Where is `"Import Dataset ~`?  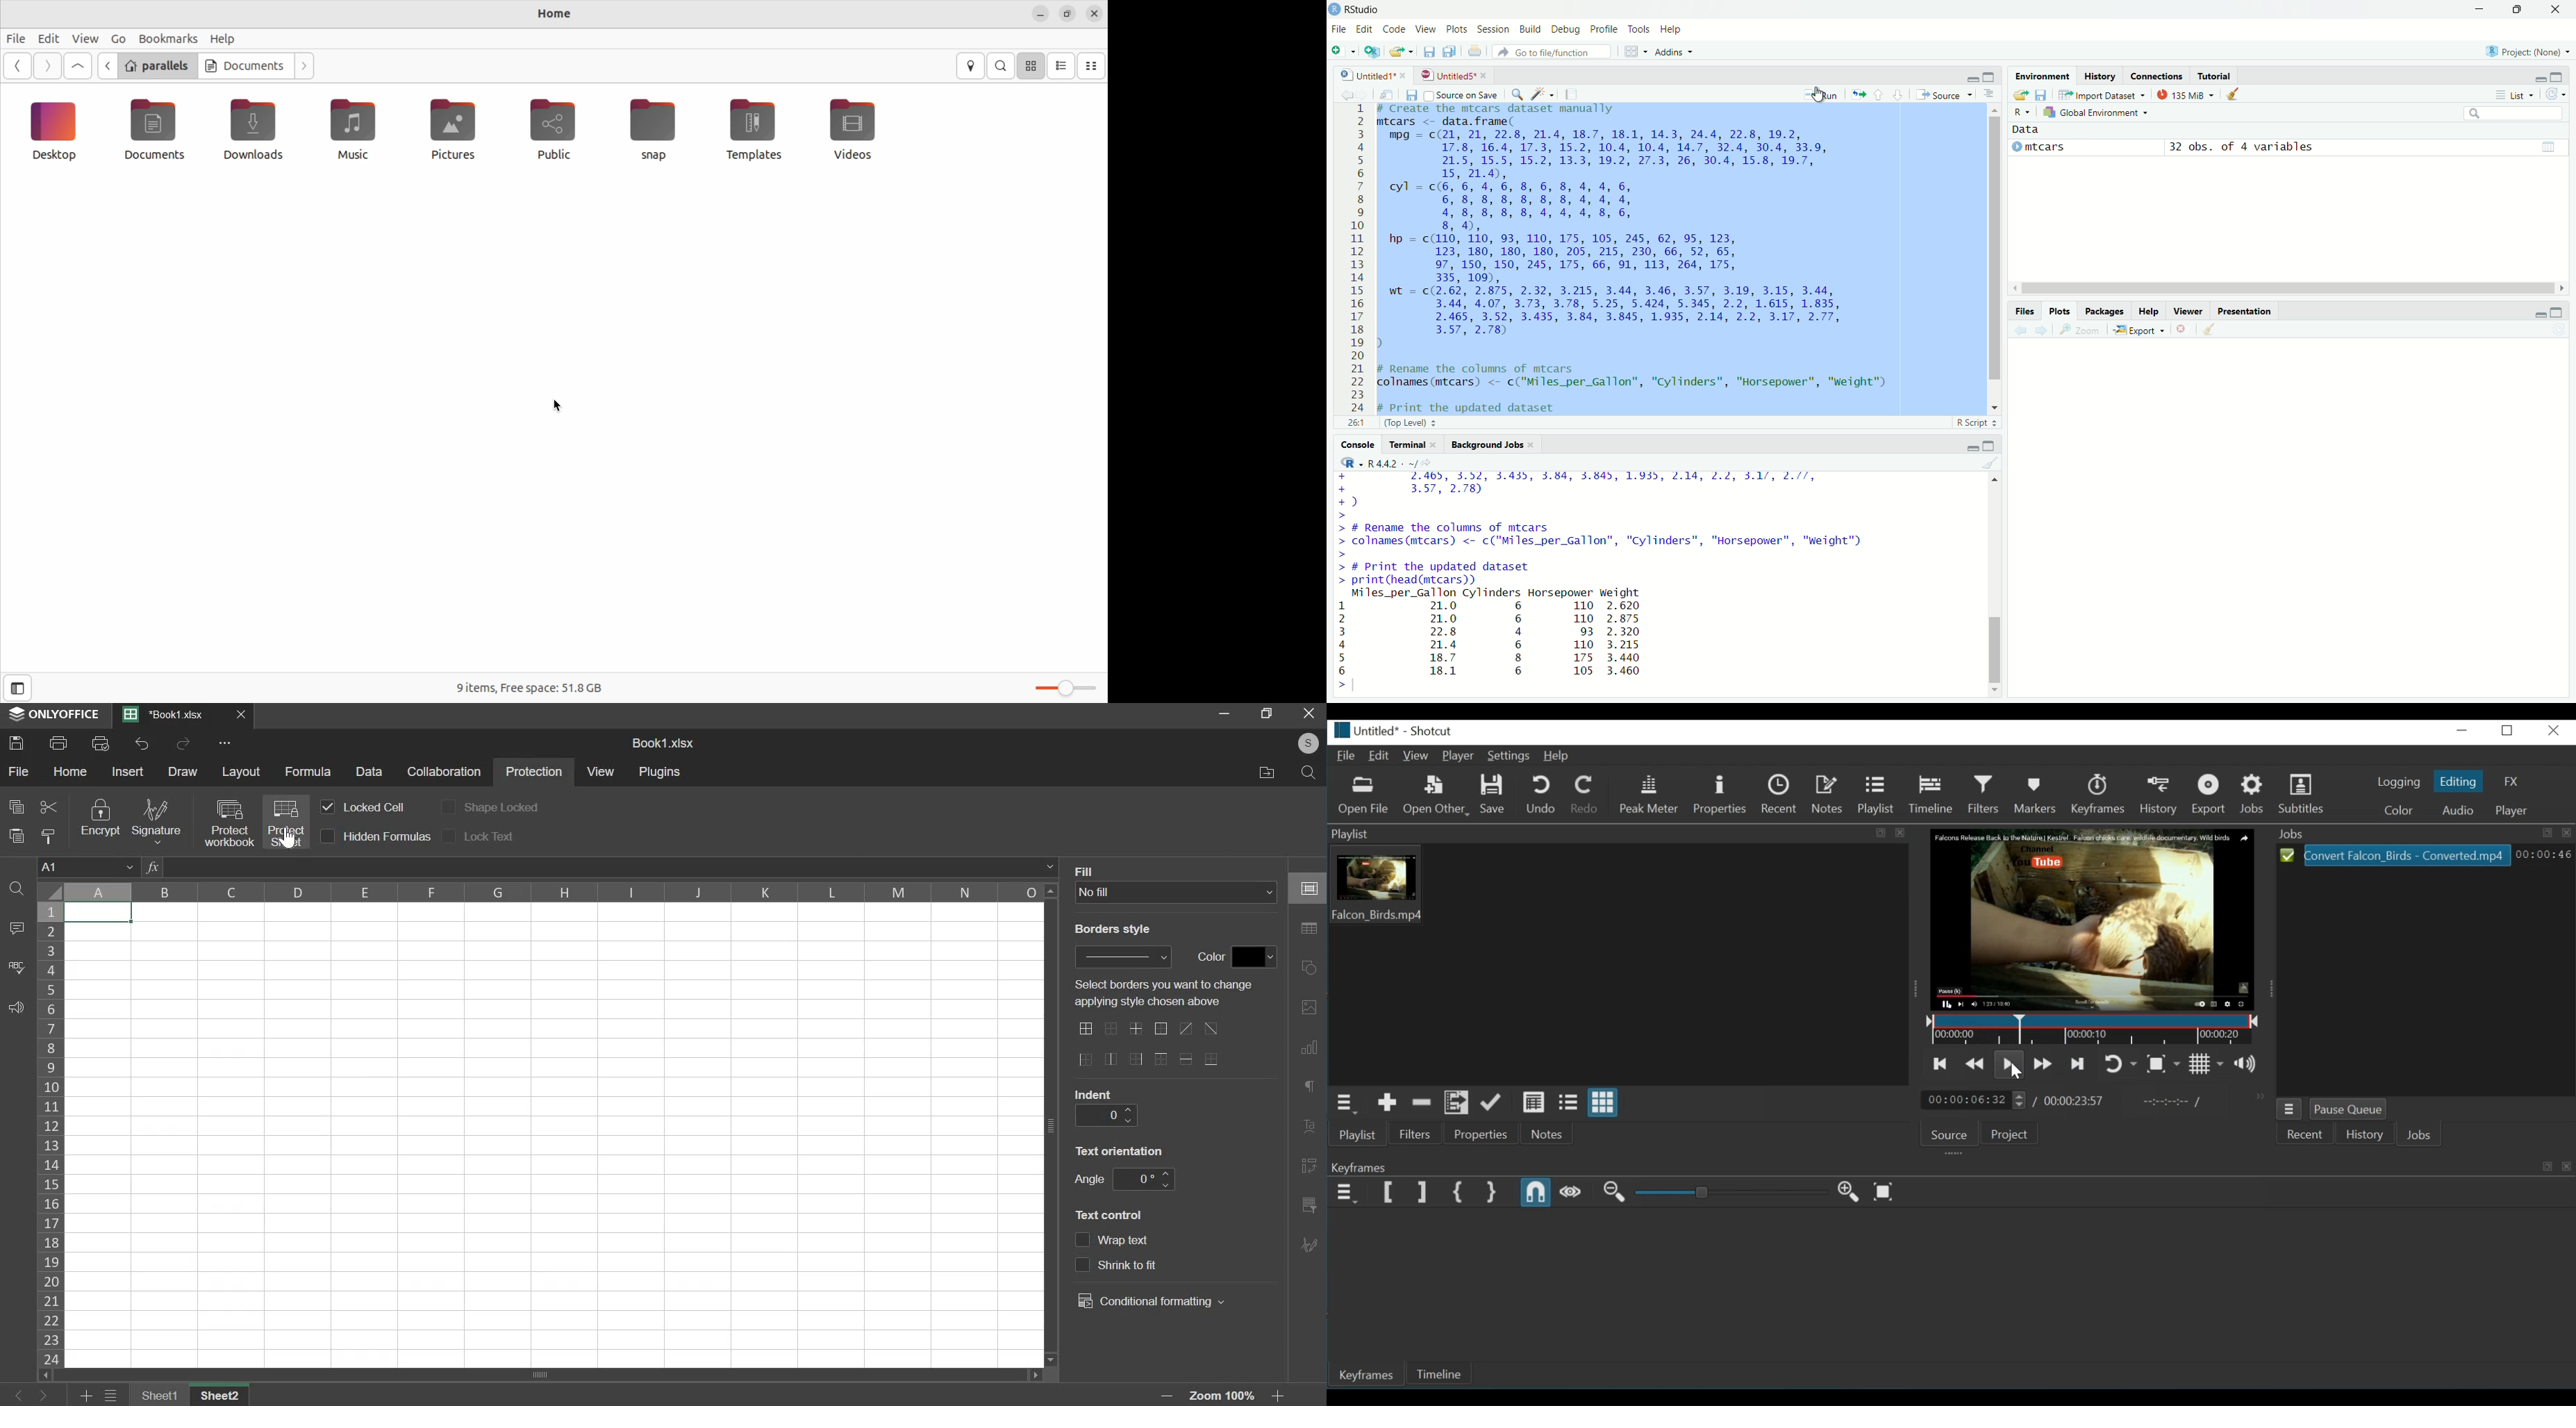 "Import Dataset ~ is located at coordinates (2103, 96).